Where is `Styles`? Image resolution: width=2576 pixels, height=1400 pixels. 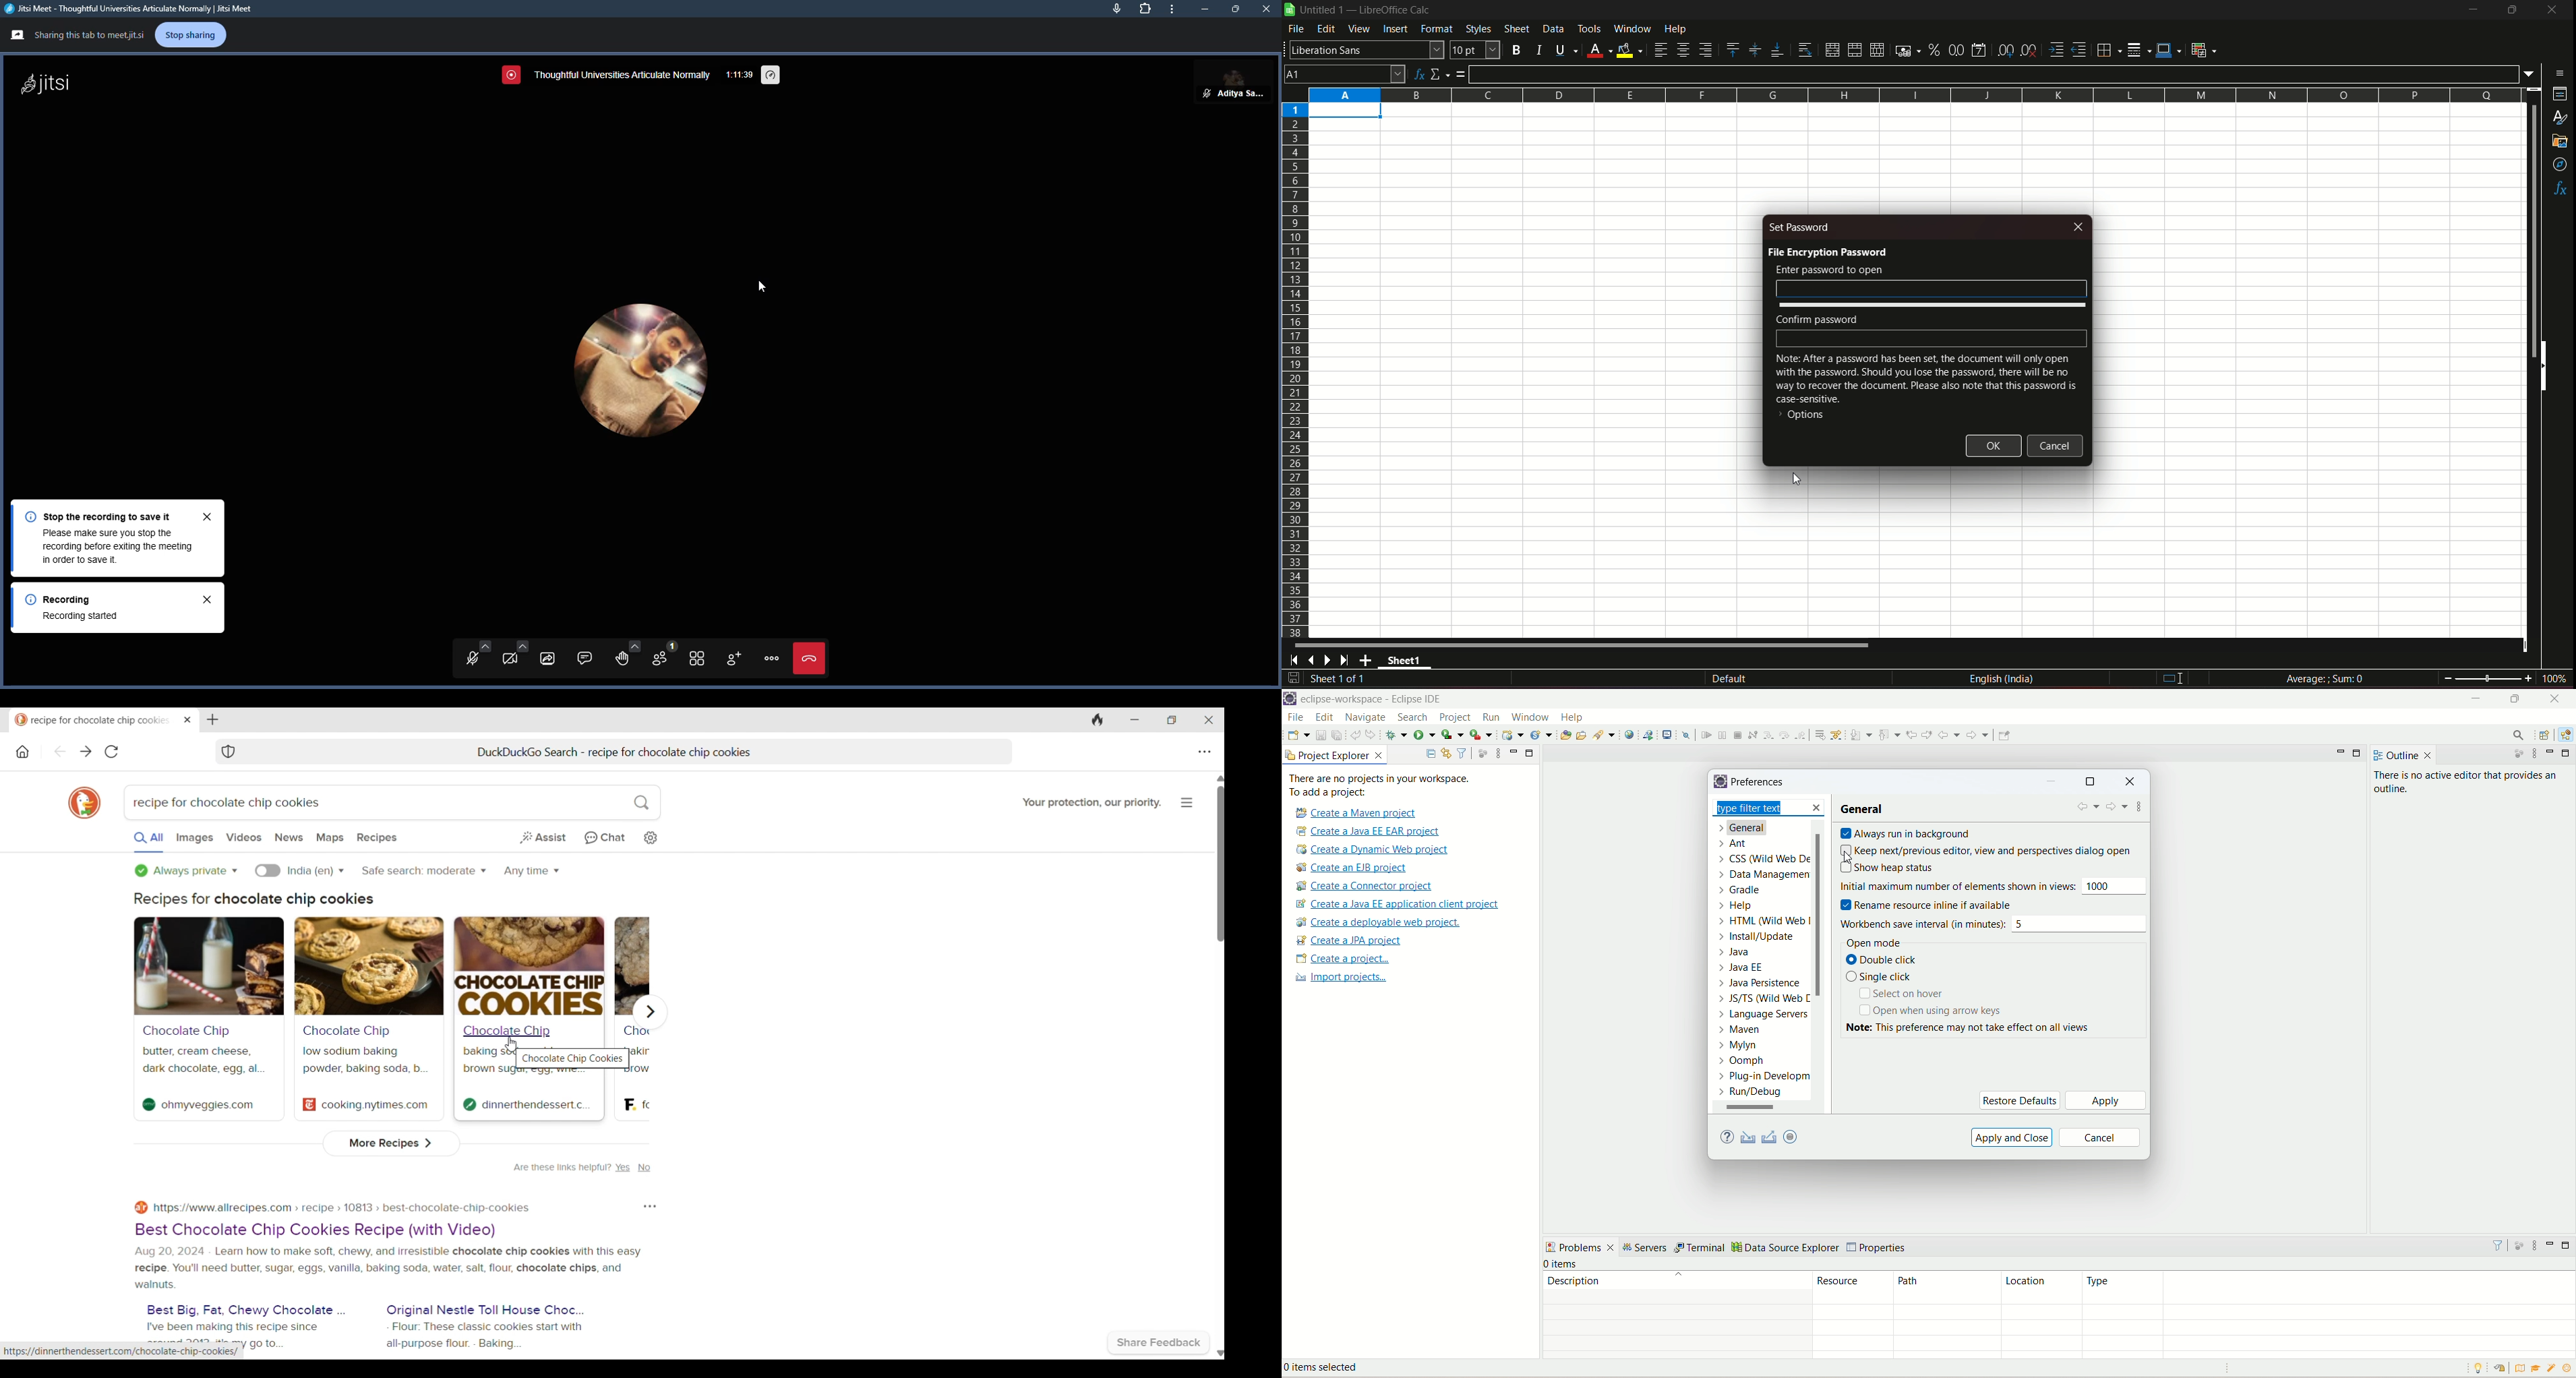
Styles is located at coordinates (1477, 29).